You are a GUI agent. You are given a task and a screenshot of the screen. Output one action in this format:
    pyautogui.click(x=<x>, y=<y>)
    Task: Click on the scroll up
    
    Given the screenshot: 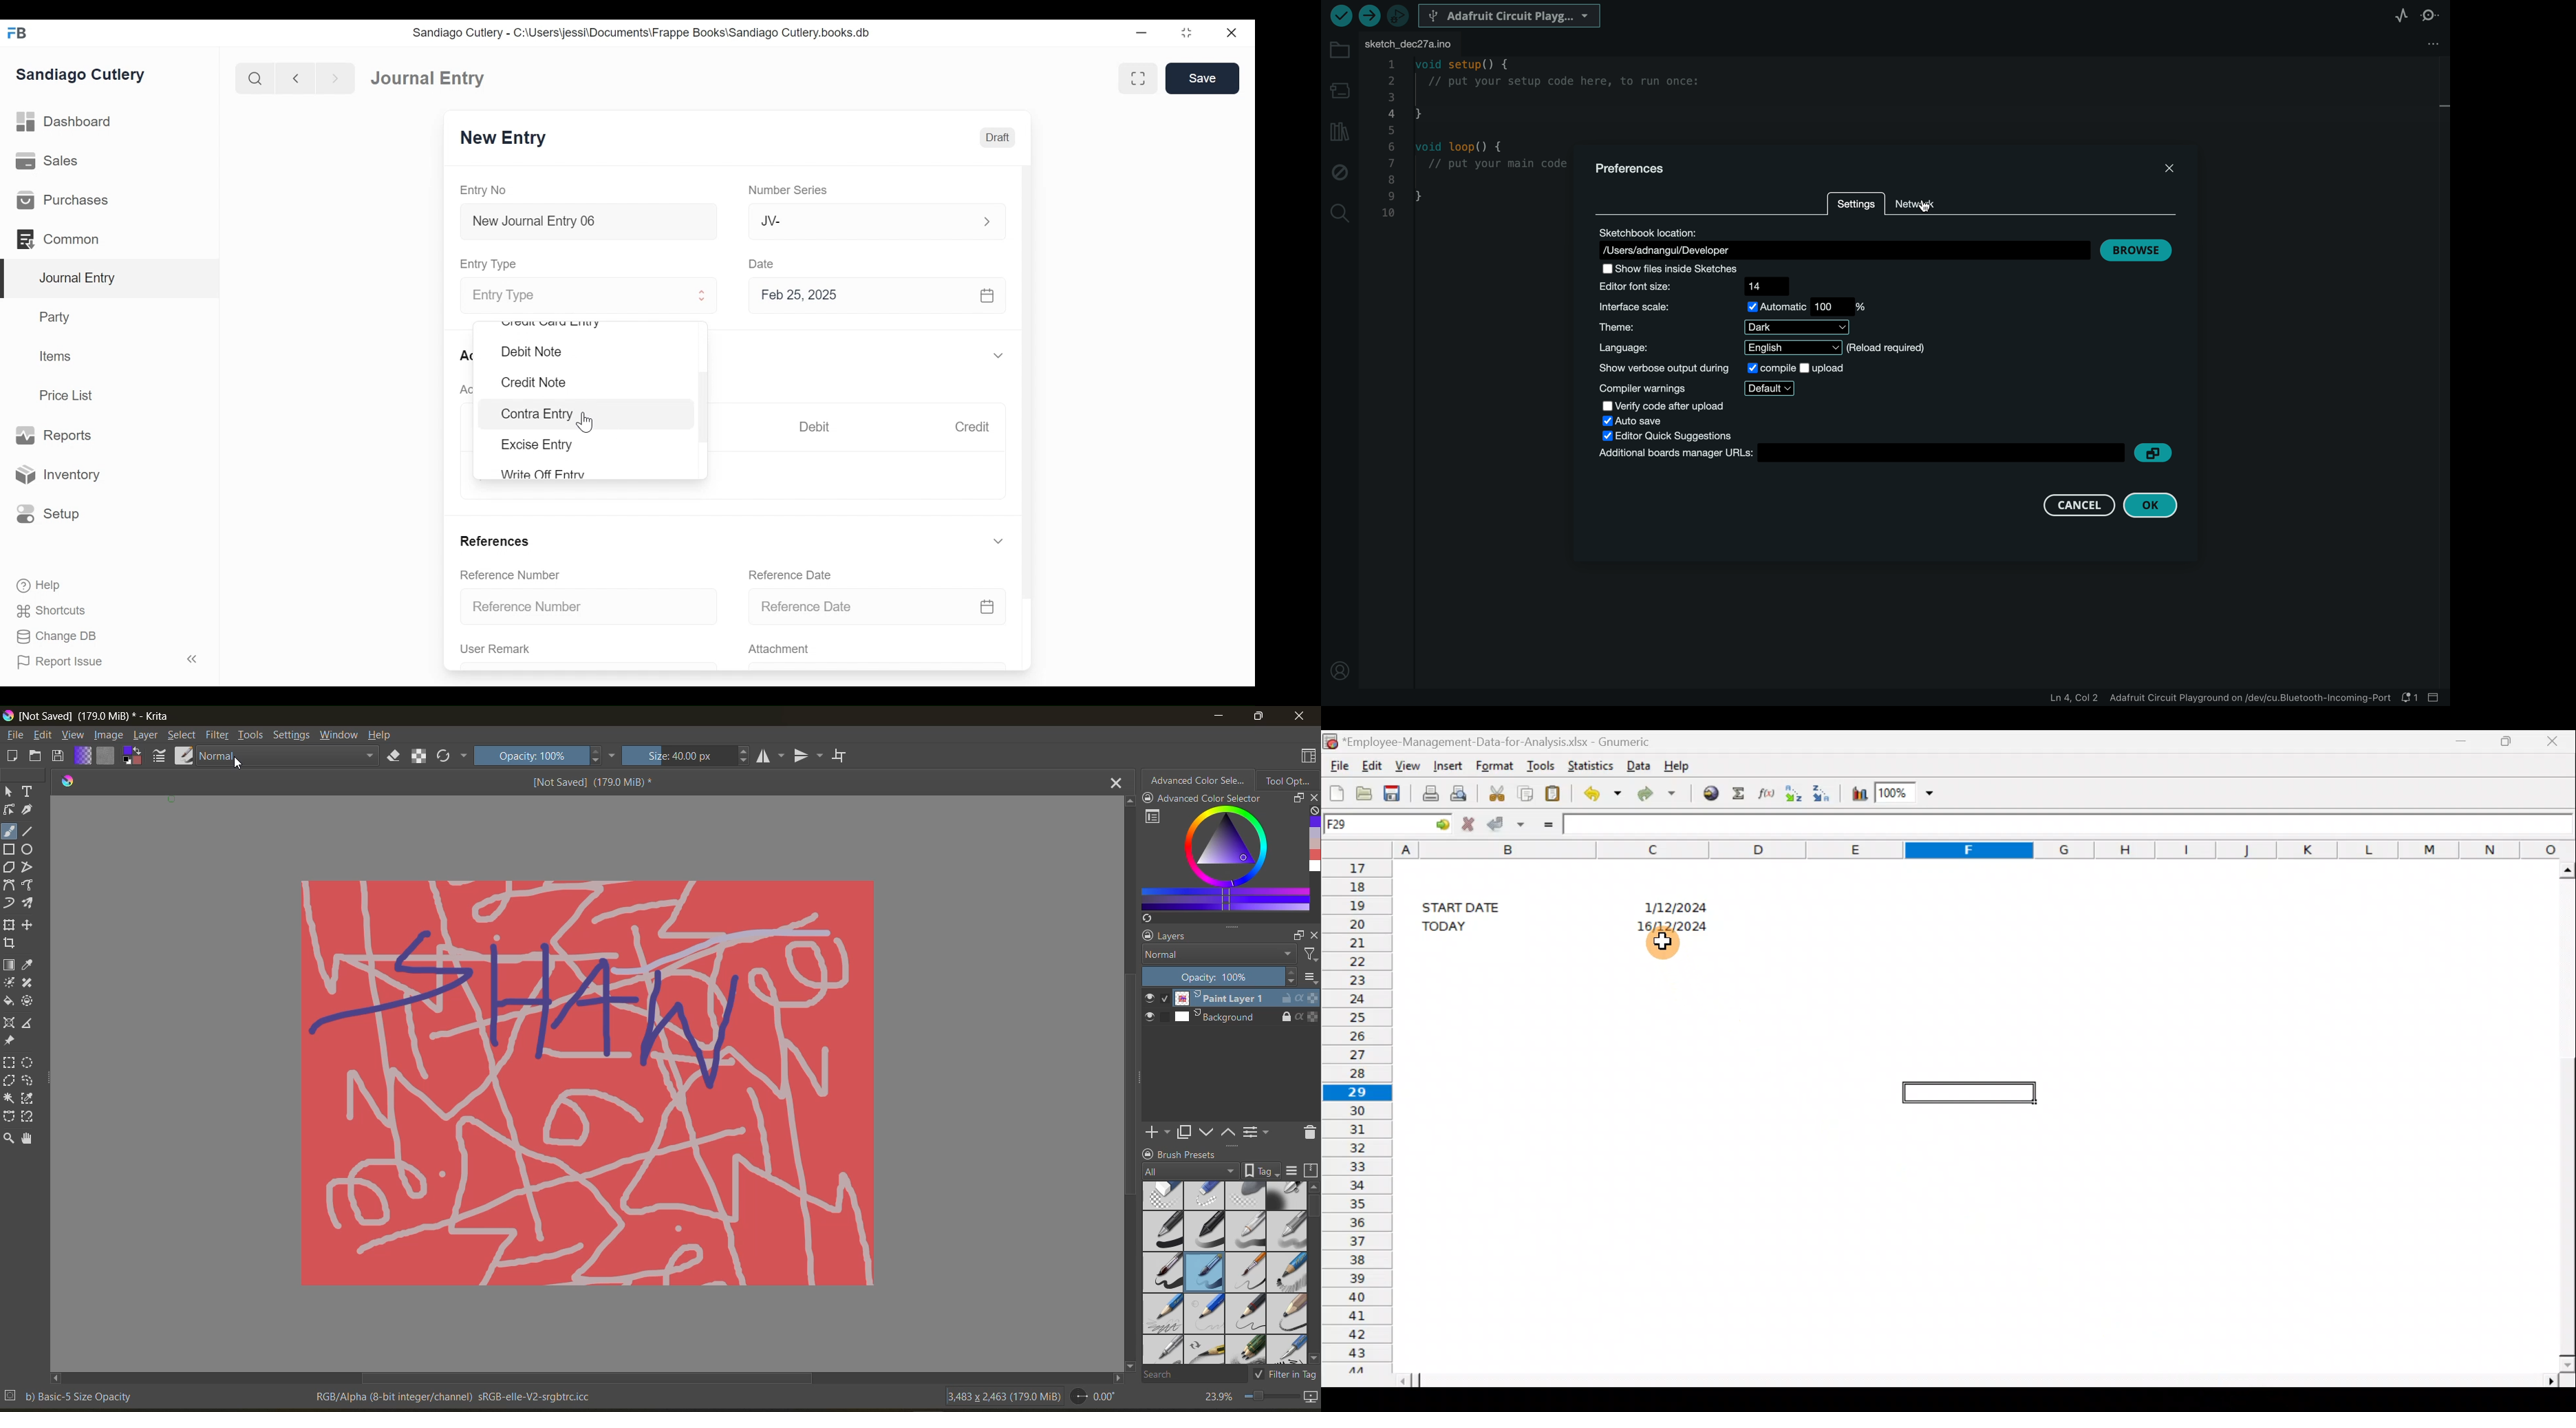 What is the action you would take?
    pyautogui.click(x=1126, y=802)
    